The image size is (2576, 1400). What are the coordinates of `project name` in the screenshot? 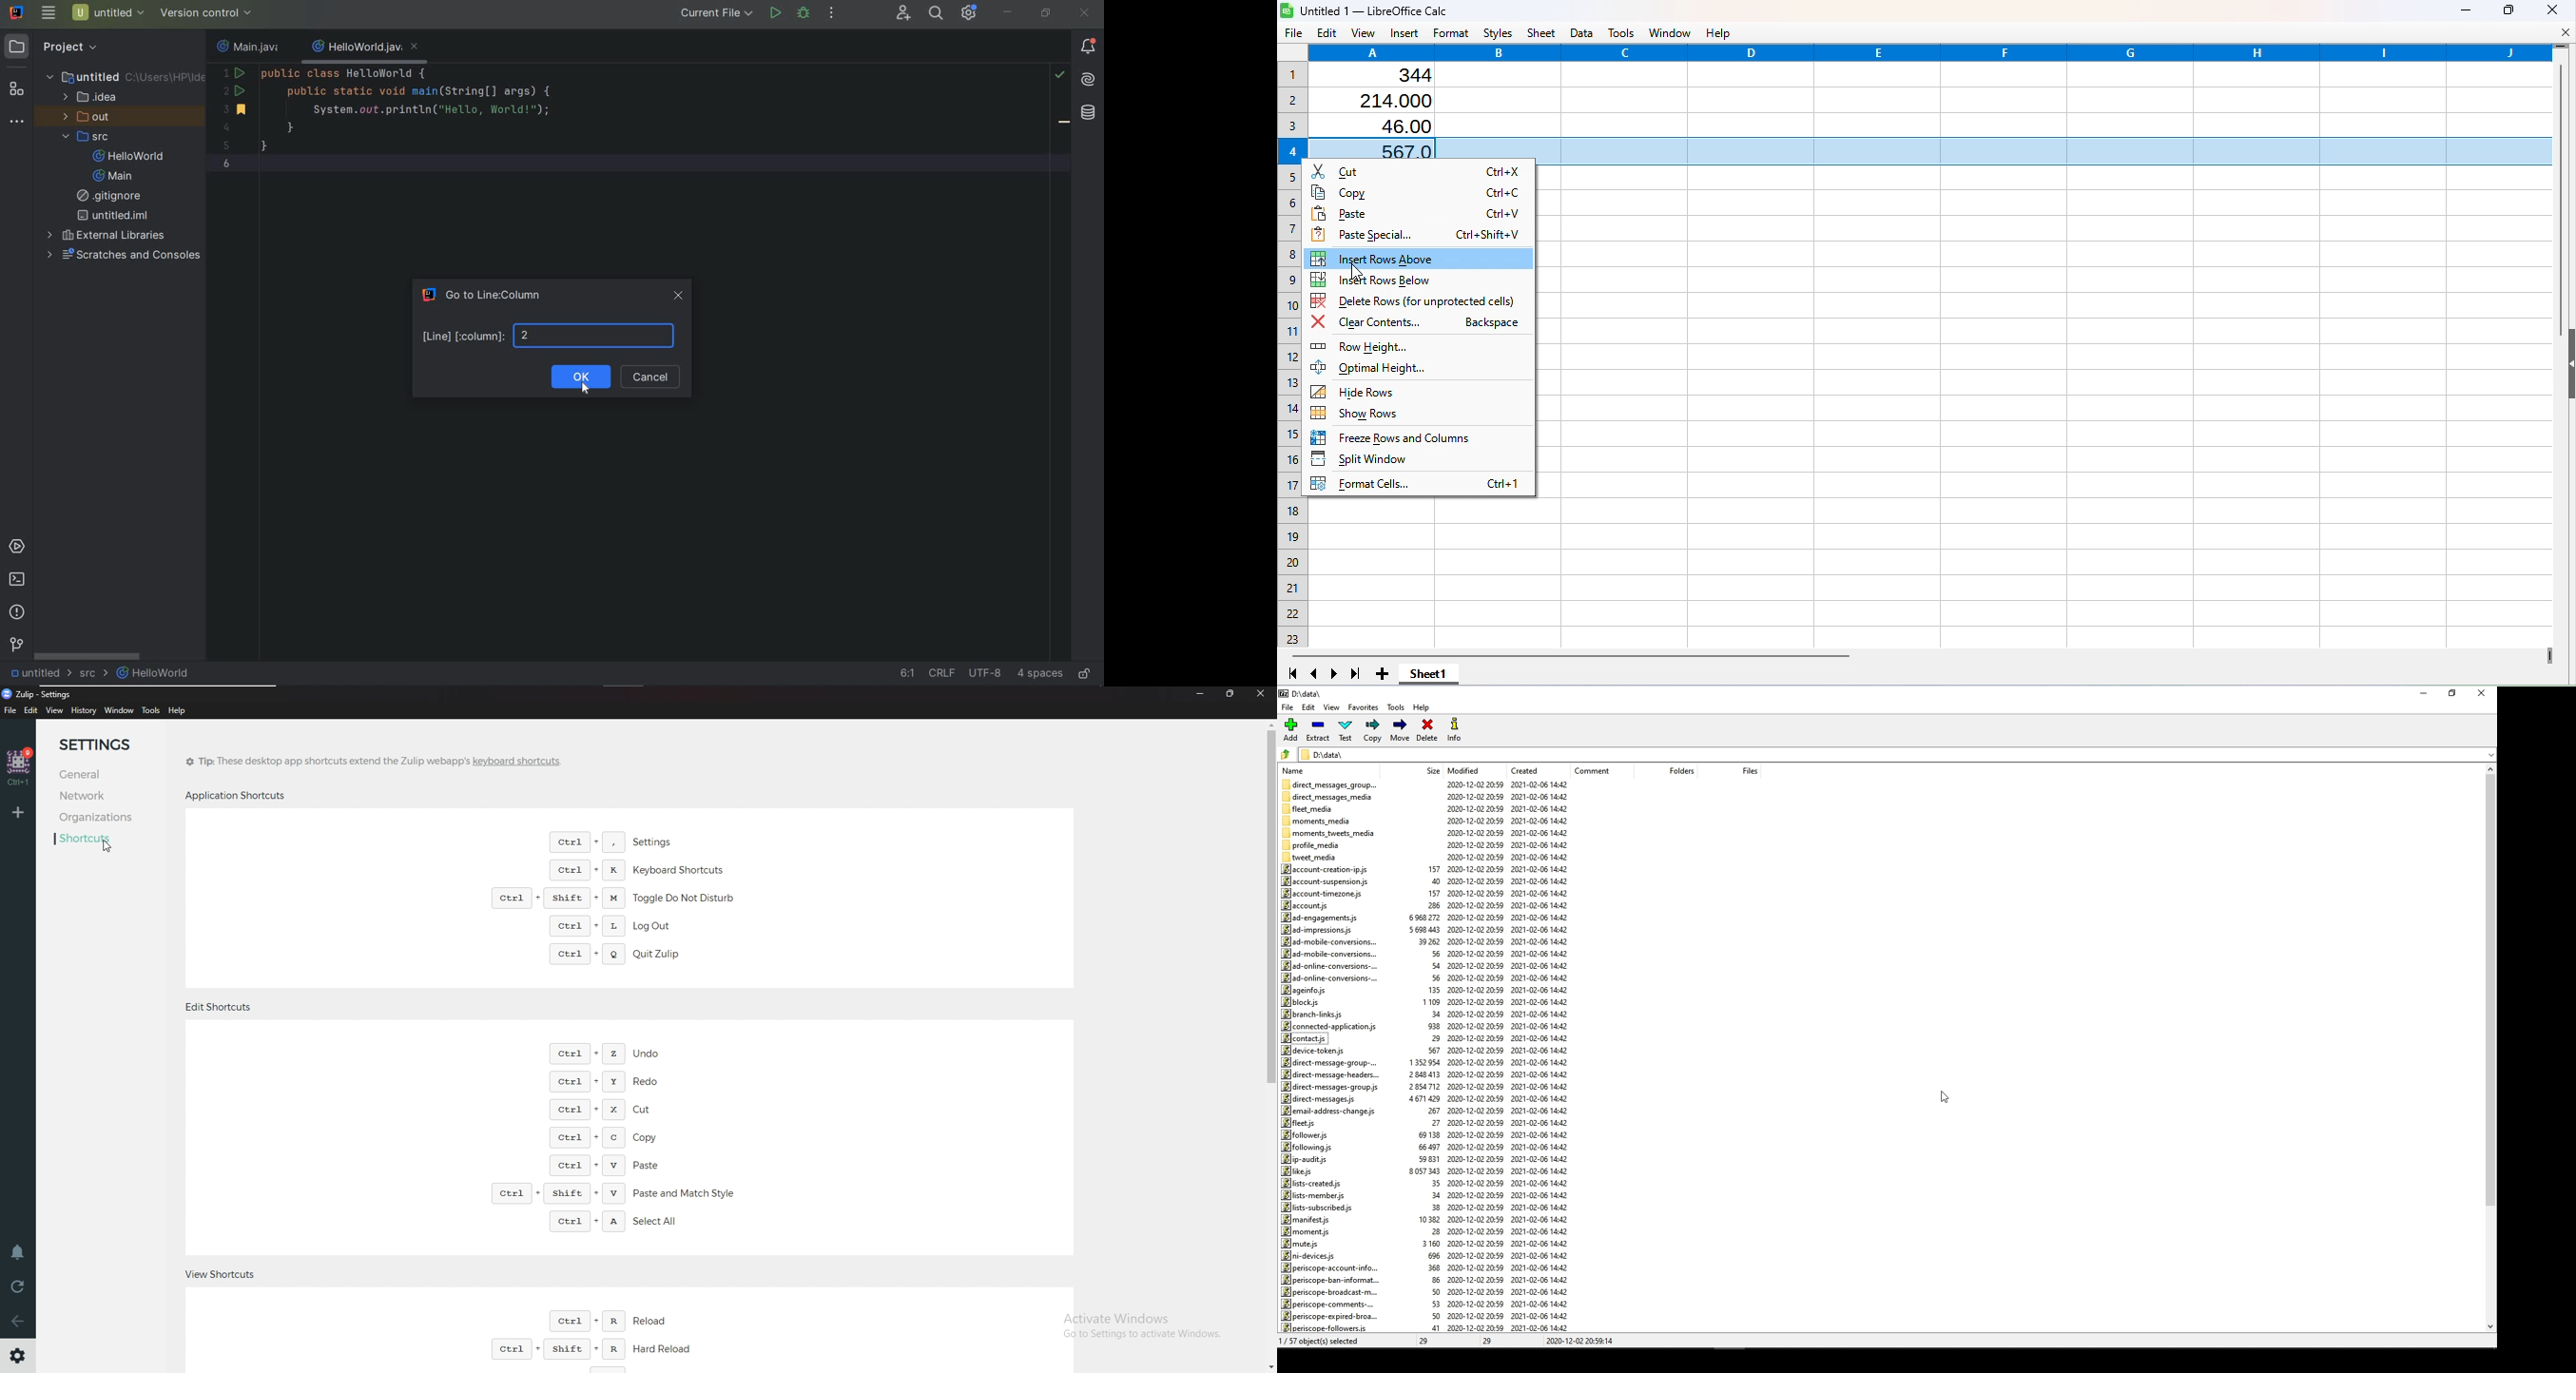 It's located at (109, 12).